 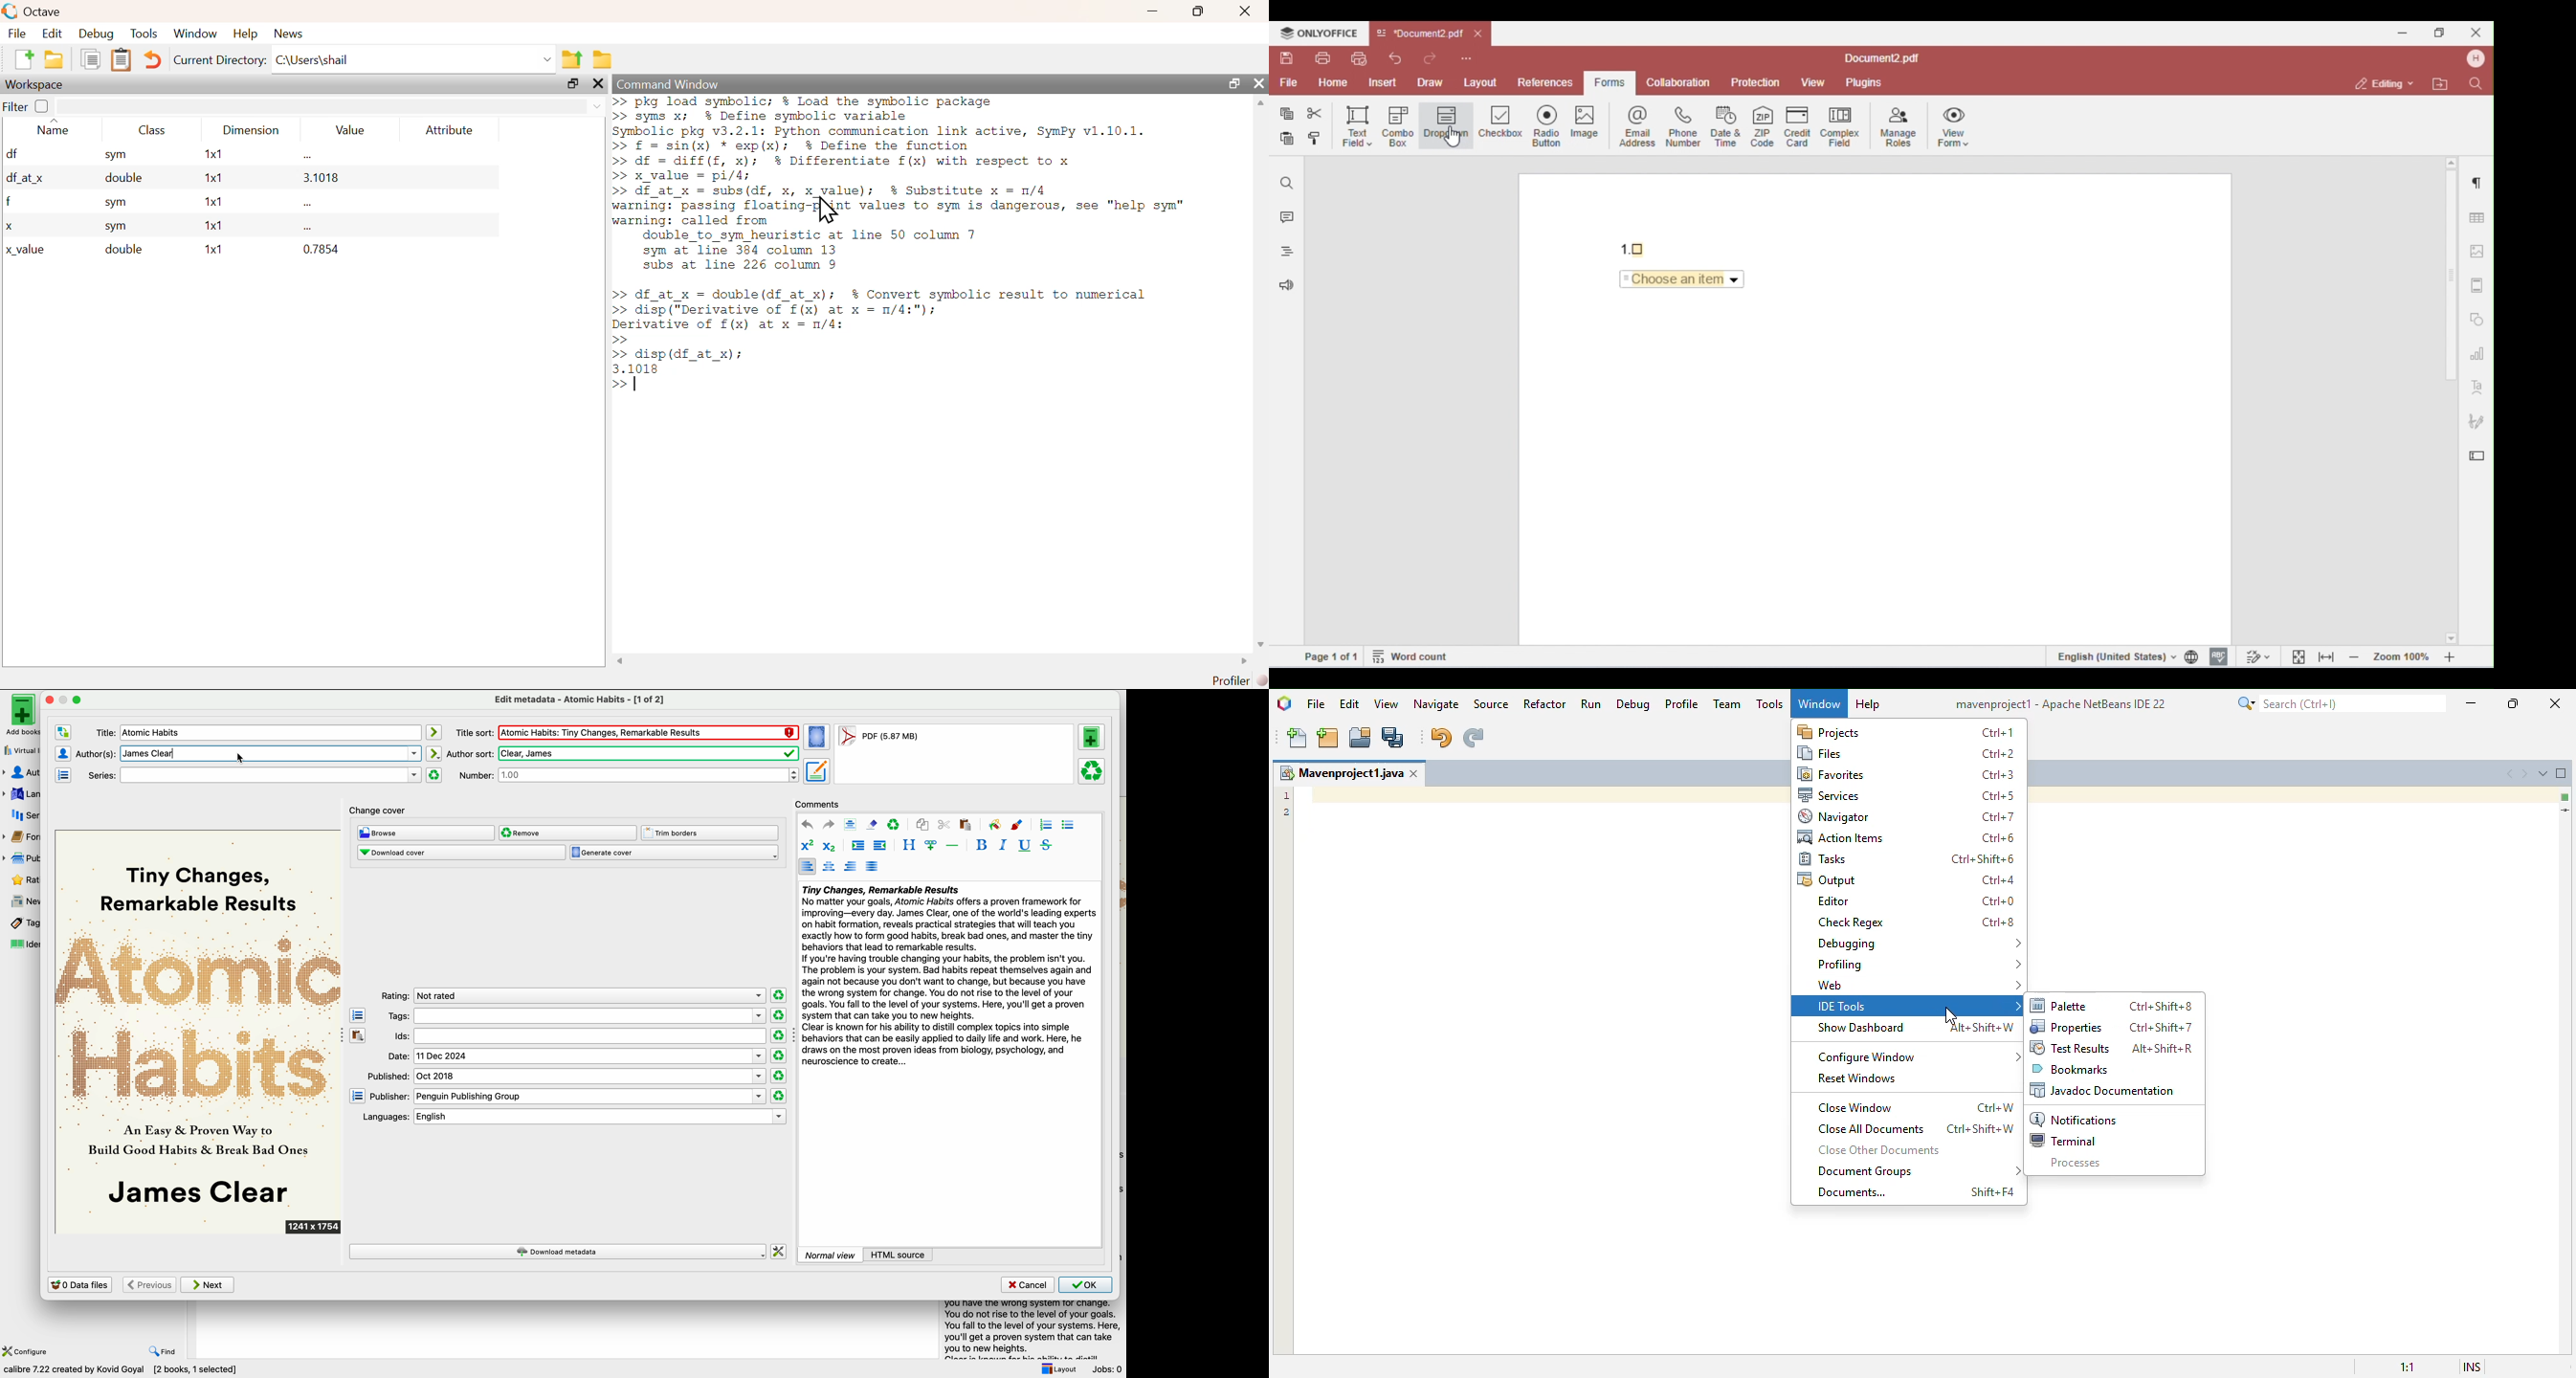 What do you see at coordinates (1919, 944) in the screenshot?
I see `debugging` at bounding box center [1919, 944].